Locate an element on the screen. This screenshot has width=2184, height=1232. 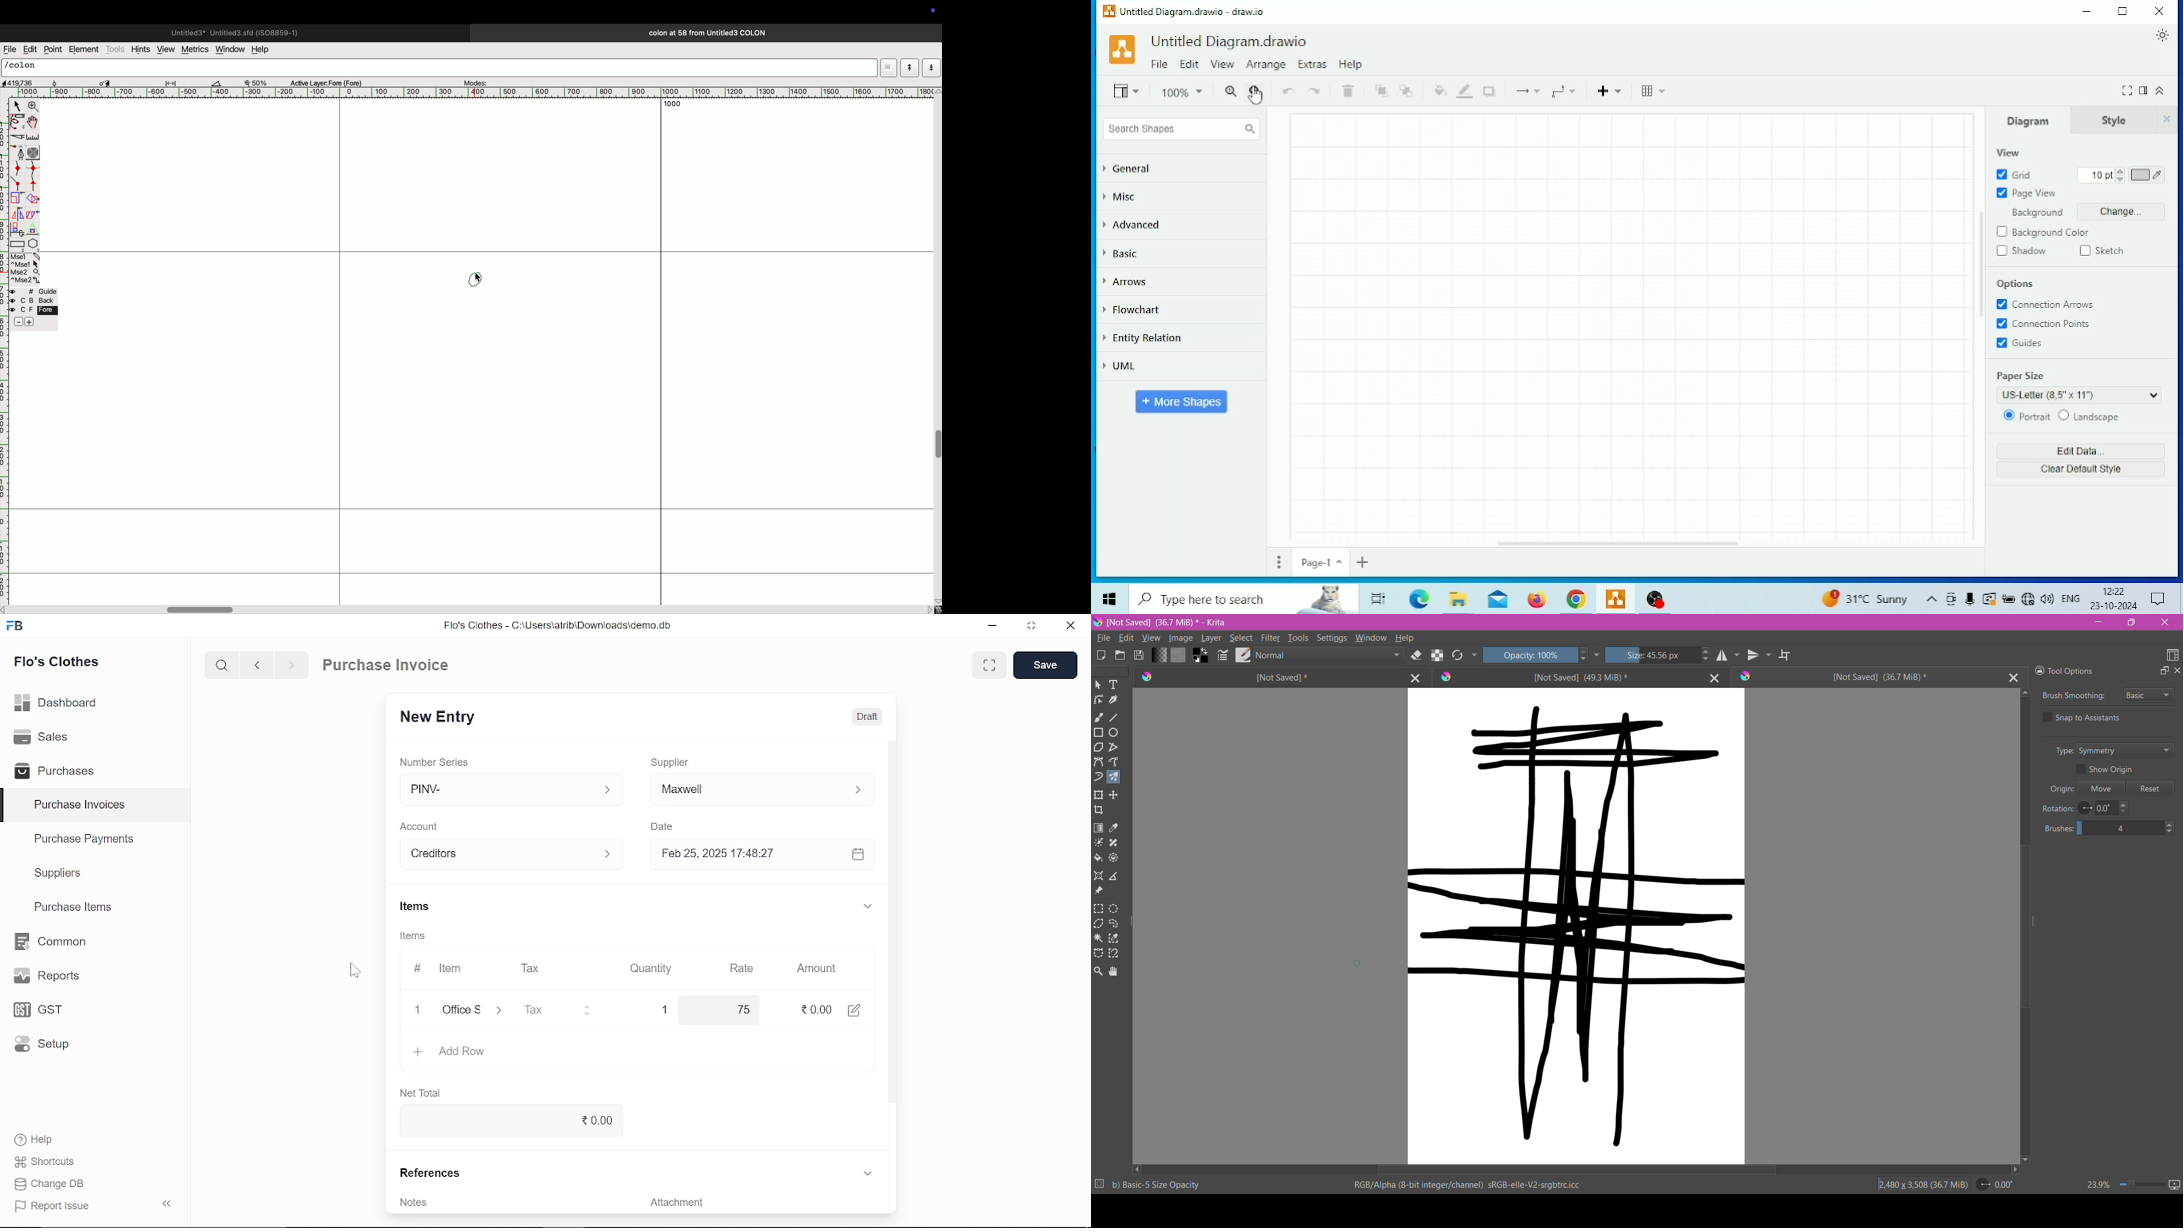
Style is located at coordinates (2112, 120).